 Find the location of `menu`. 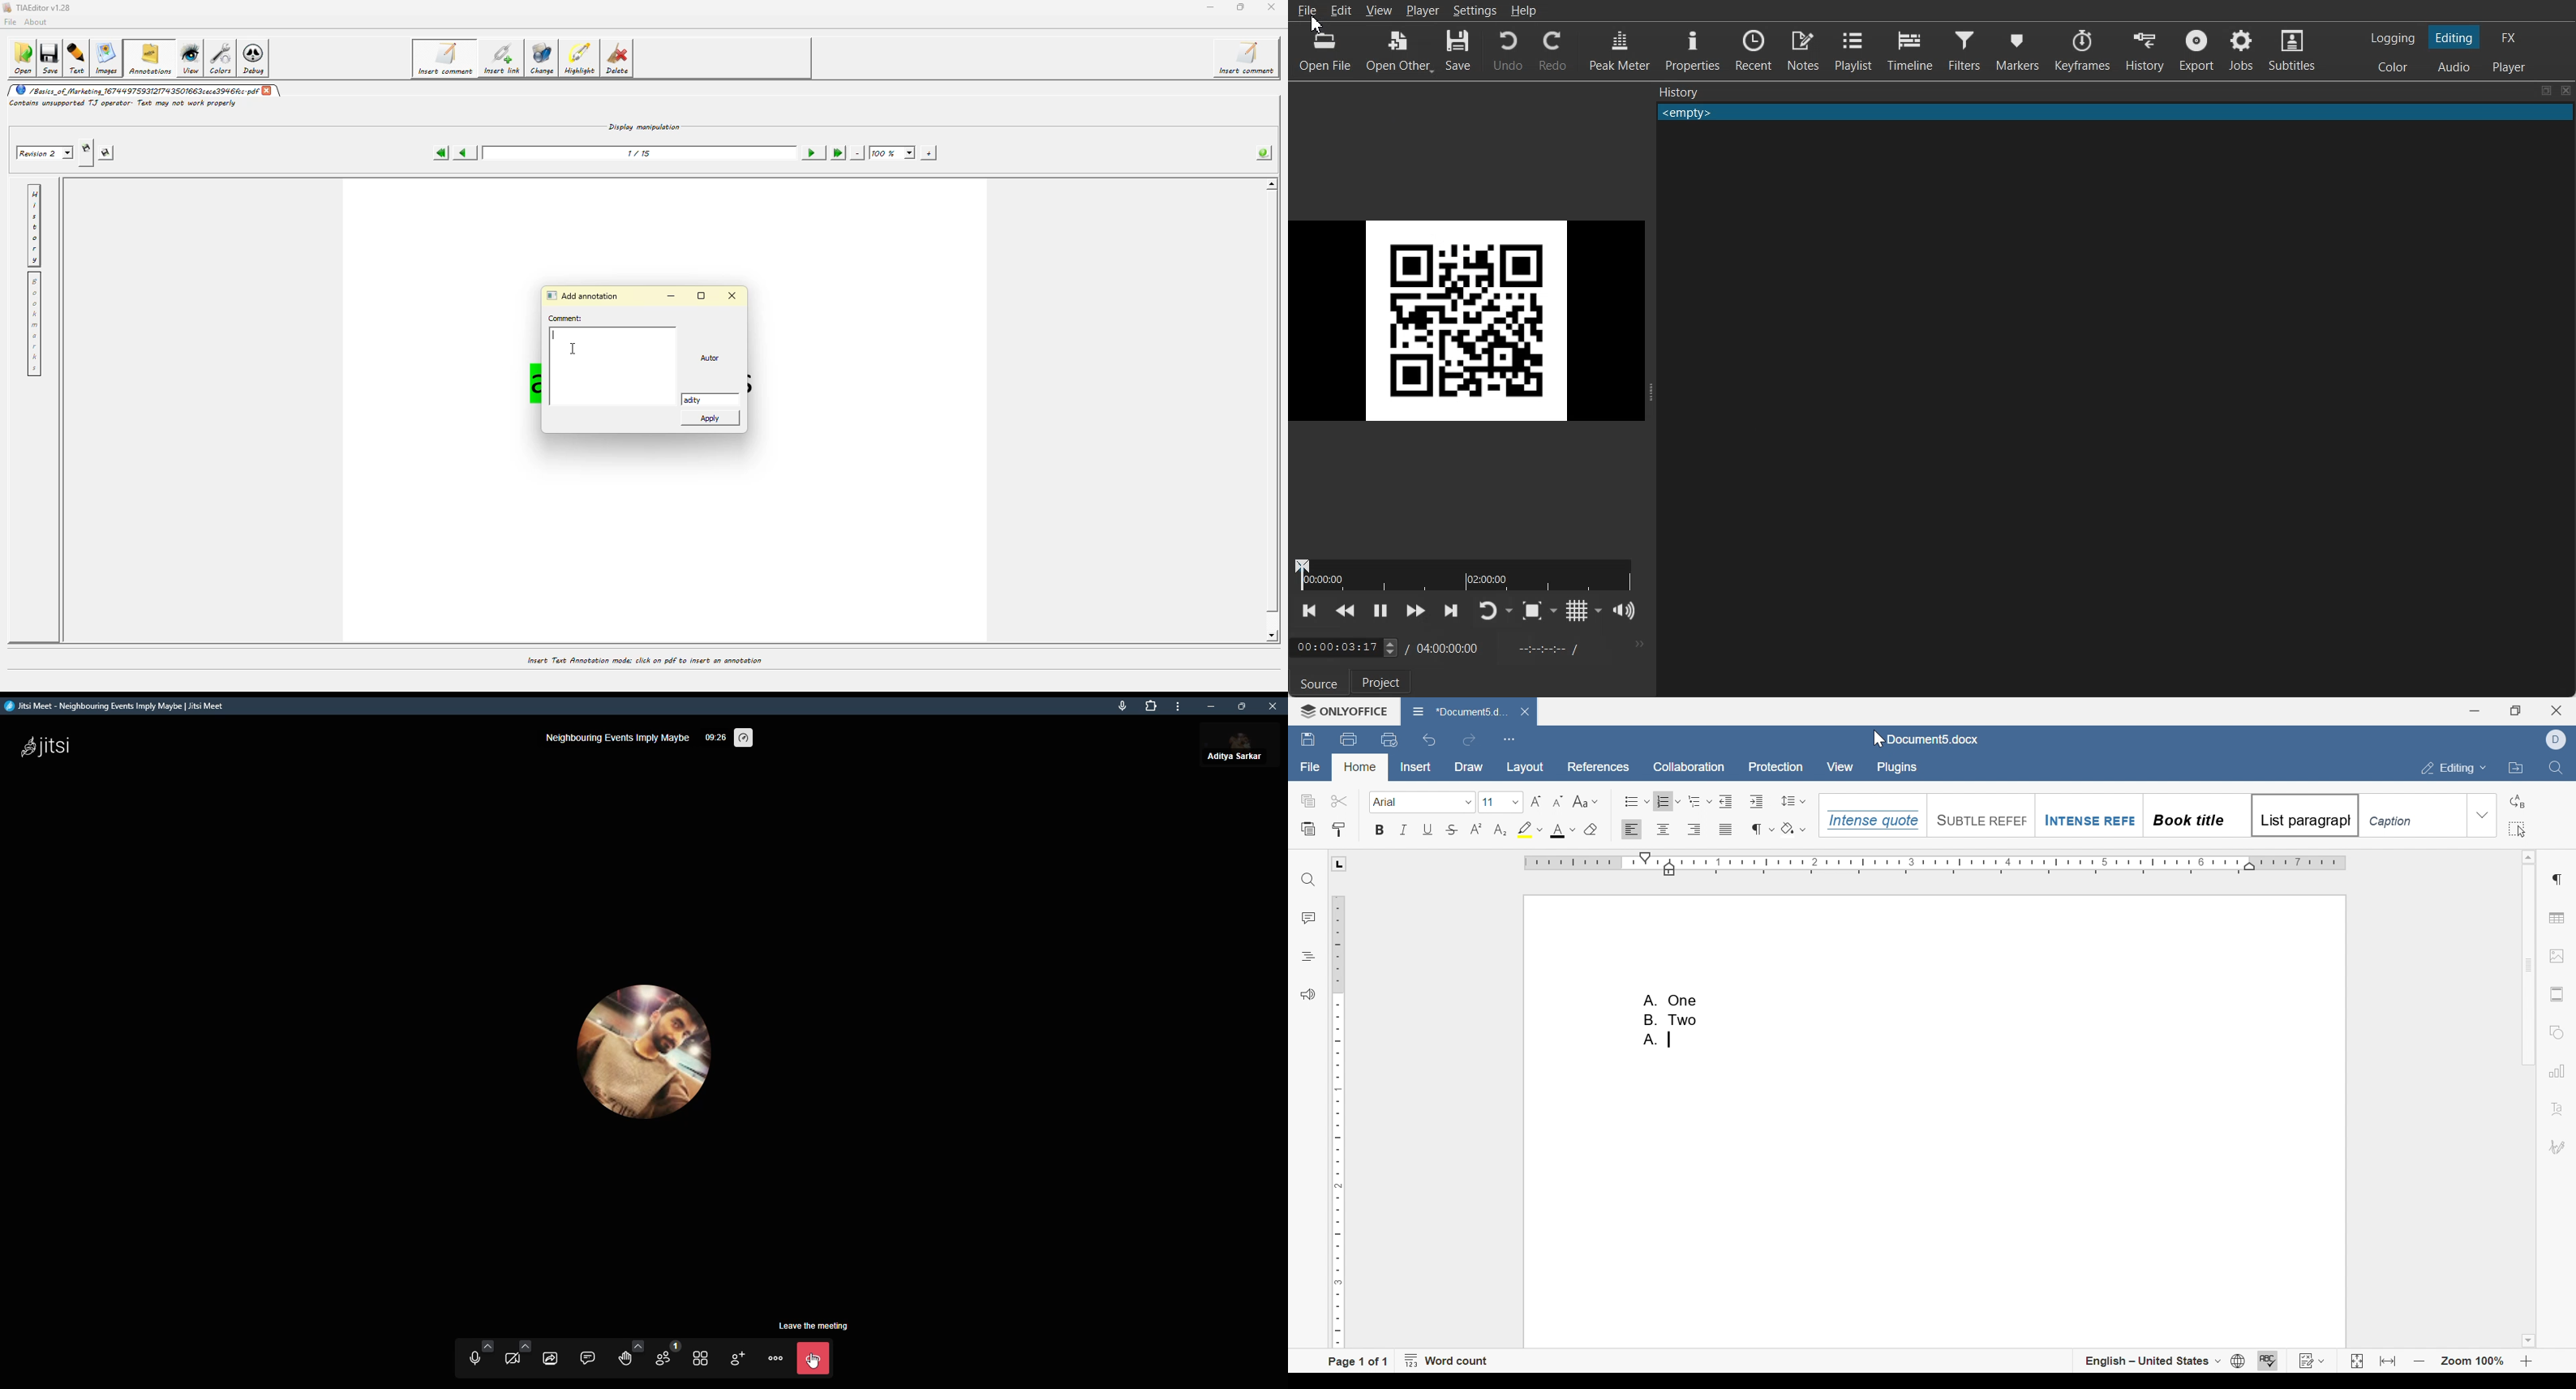

menu is located at coordinates (1182, 707).